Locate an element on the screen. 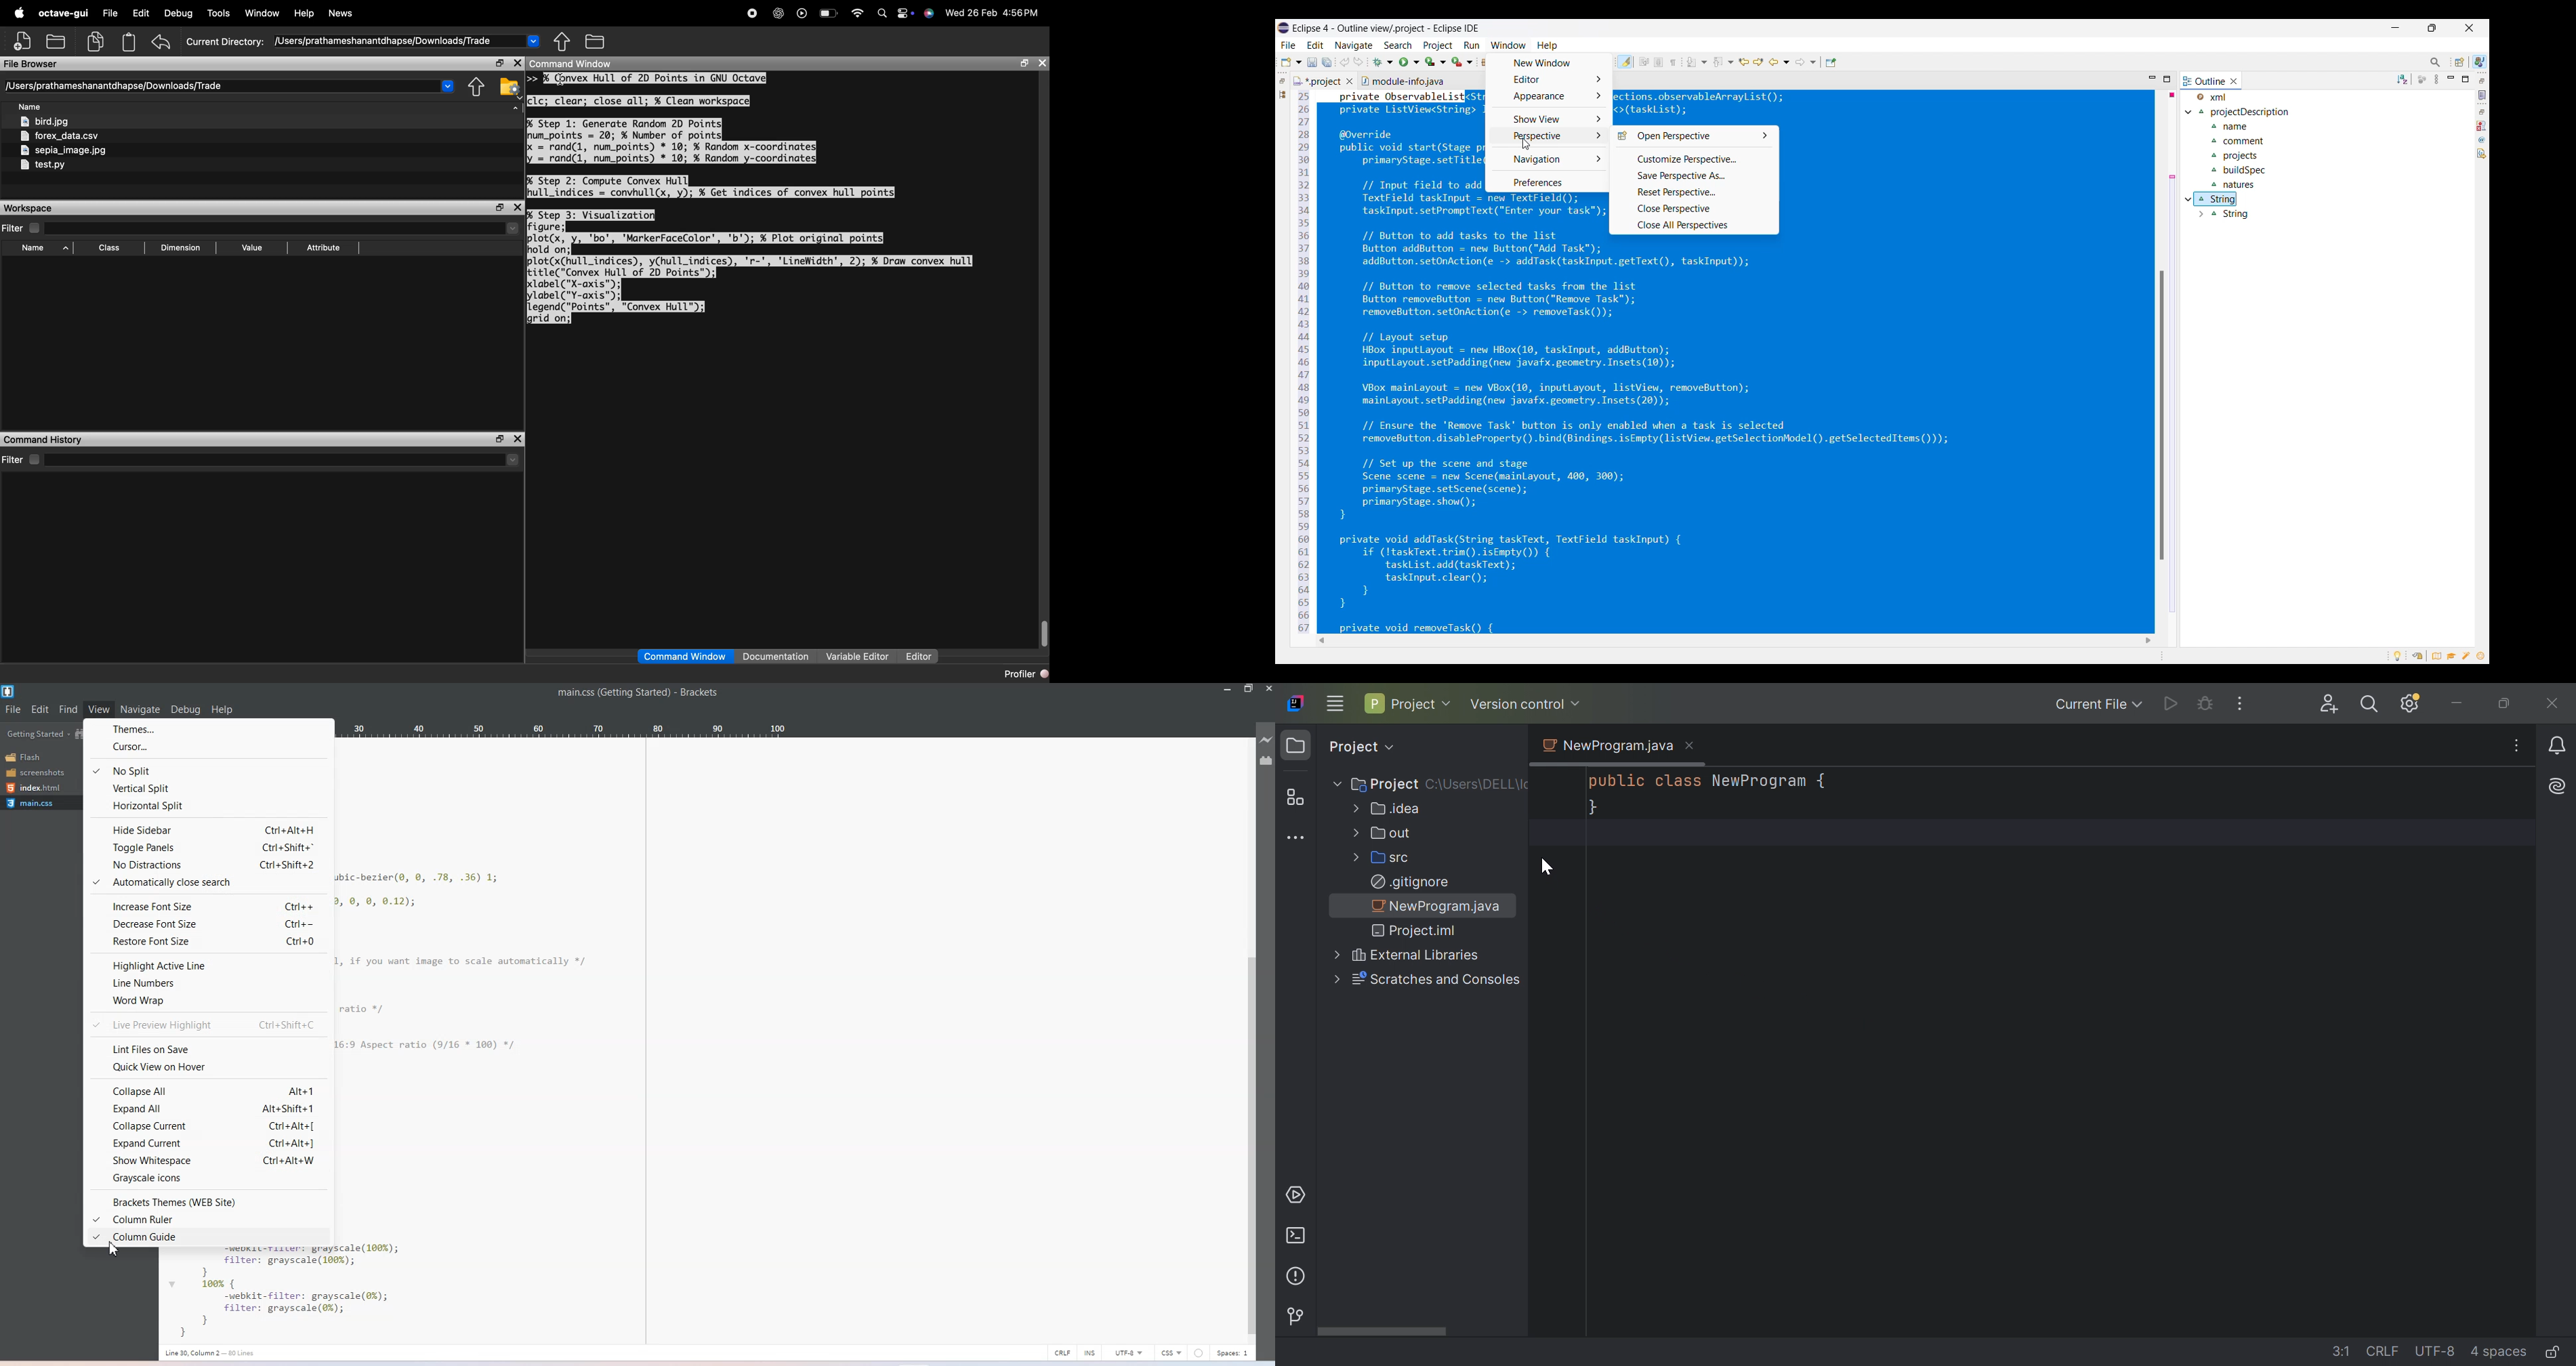 This screenshot has height=1372, width=2576. Profiler is located at coordinates (1026, 674).